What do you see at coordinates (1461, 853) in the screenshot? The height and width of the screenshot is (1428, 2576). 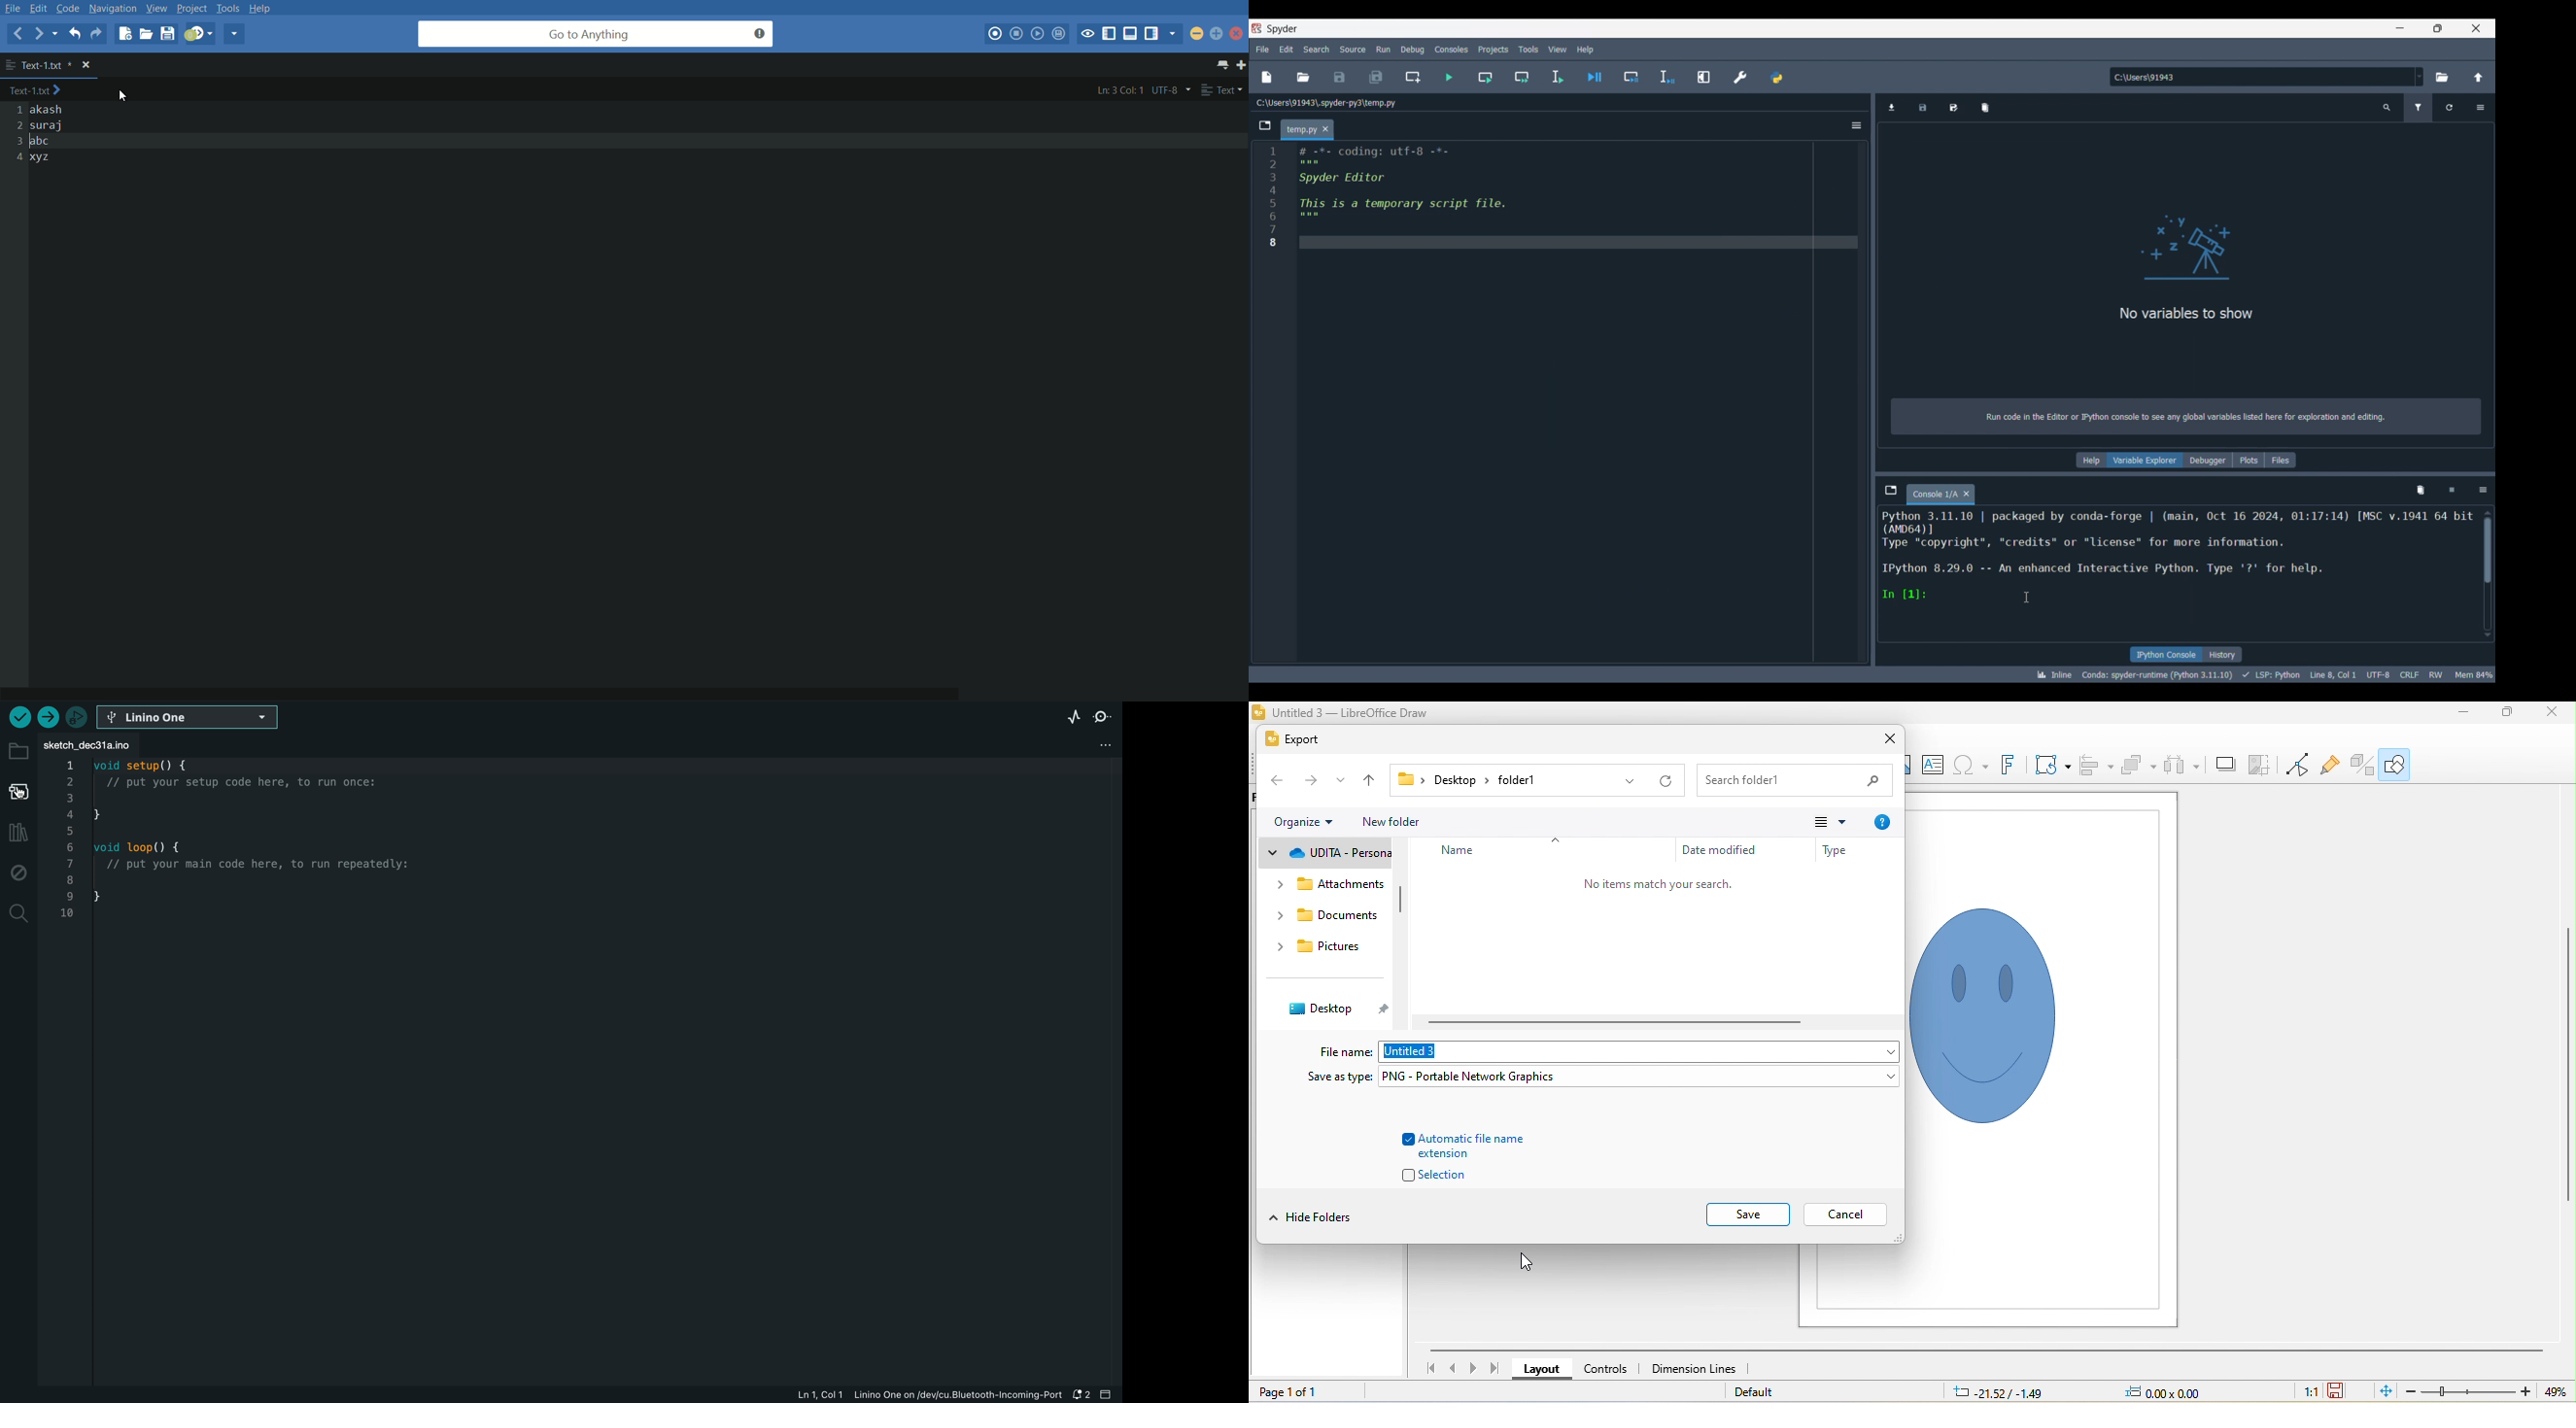 I see `name` at bounding box center [1461, 853].